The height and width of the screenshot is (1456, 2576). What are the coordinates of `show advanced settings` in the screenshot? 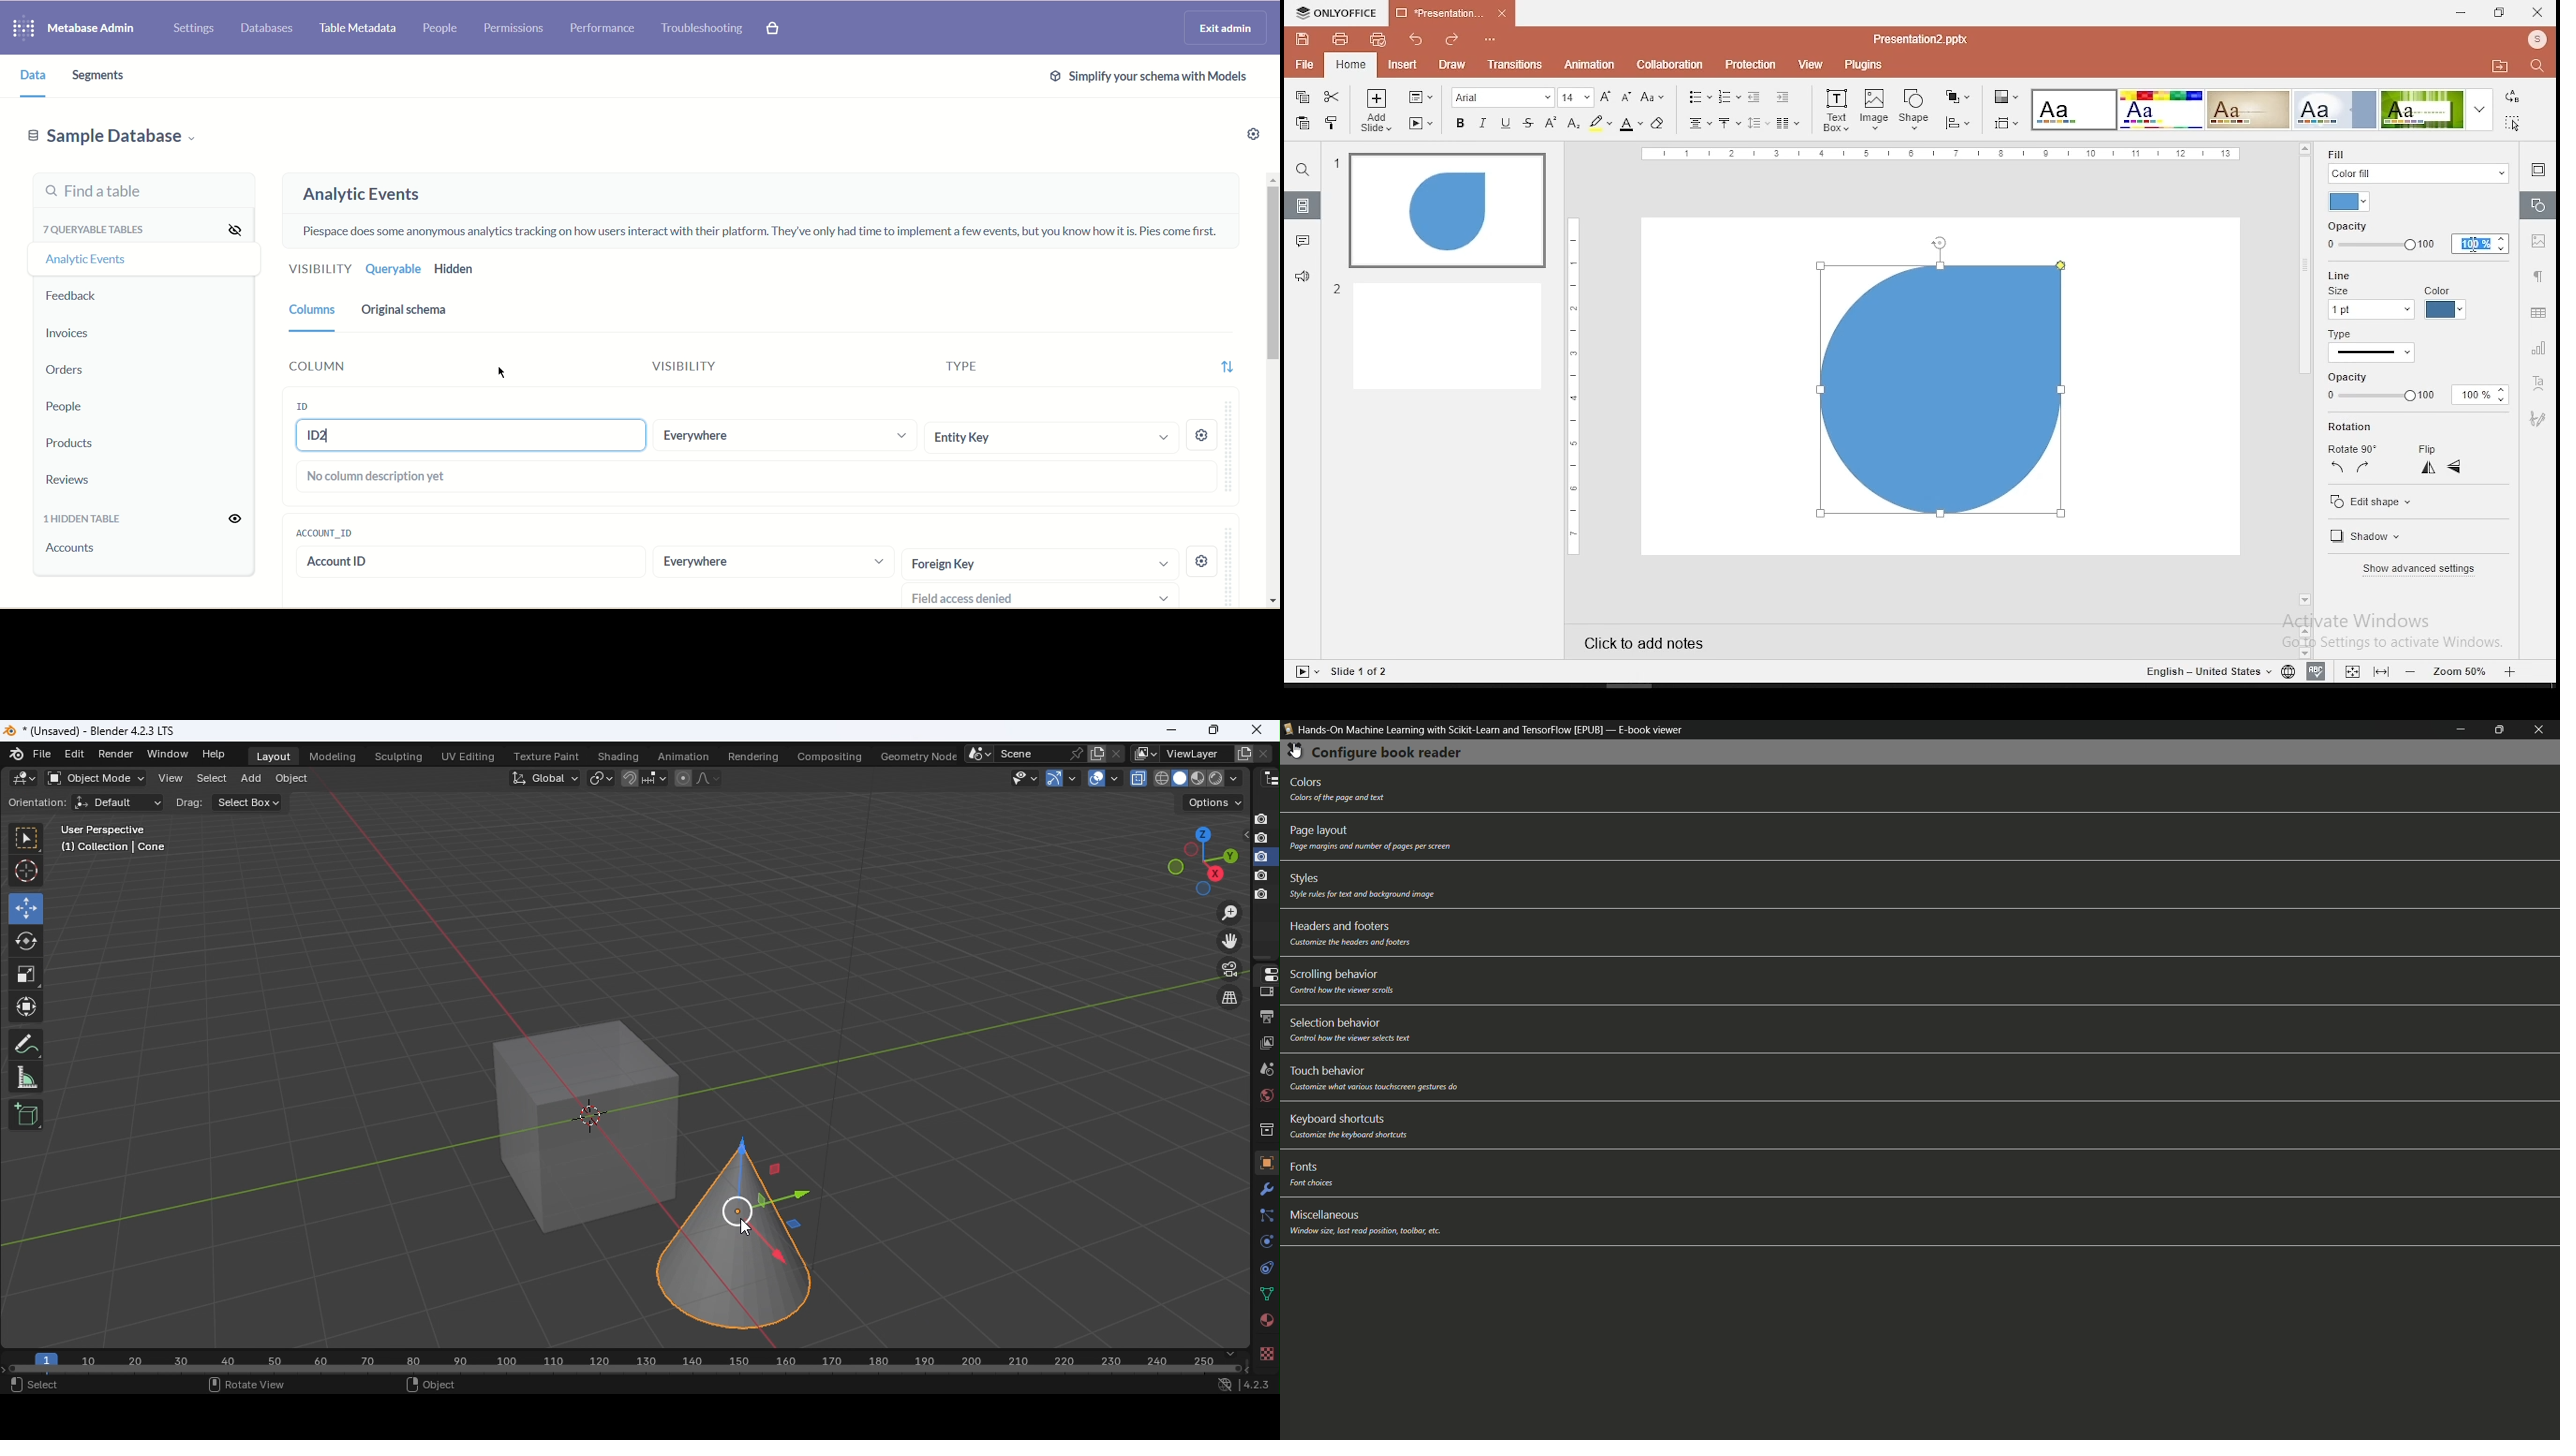 It's located at (2418, 569).